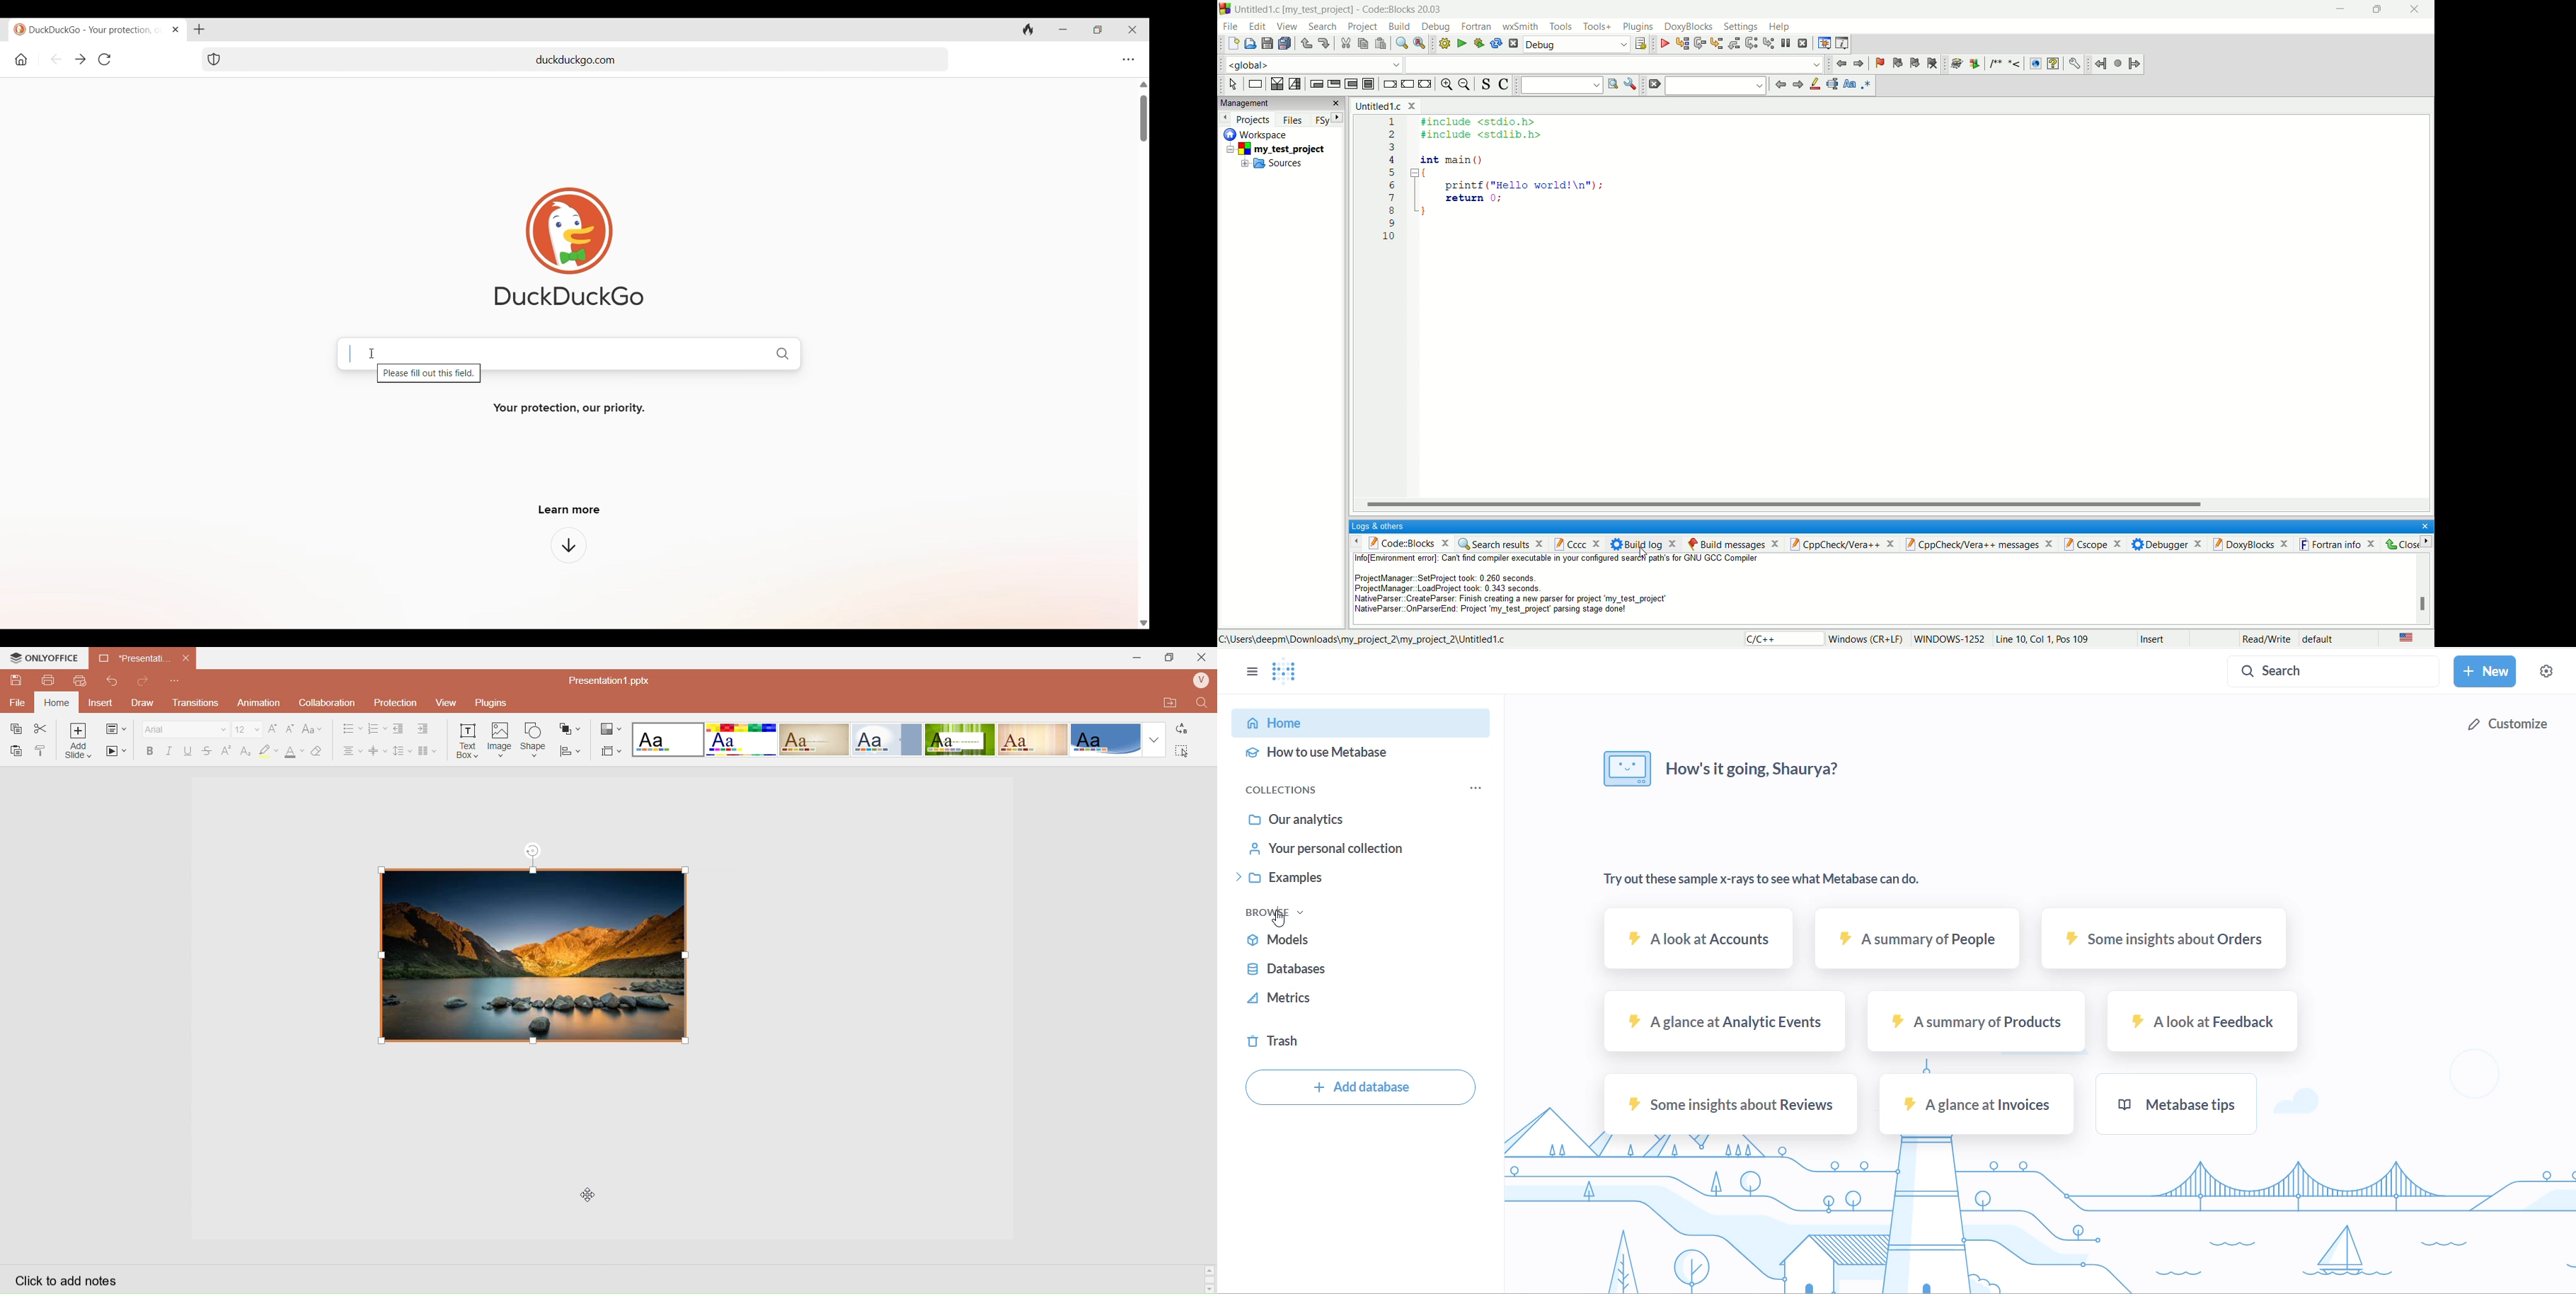  What do you see at coordinates (1287, 945) in the screenshot?
I see `models` at bounding box center [1287, 945].